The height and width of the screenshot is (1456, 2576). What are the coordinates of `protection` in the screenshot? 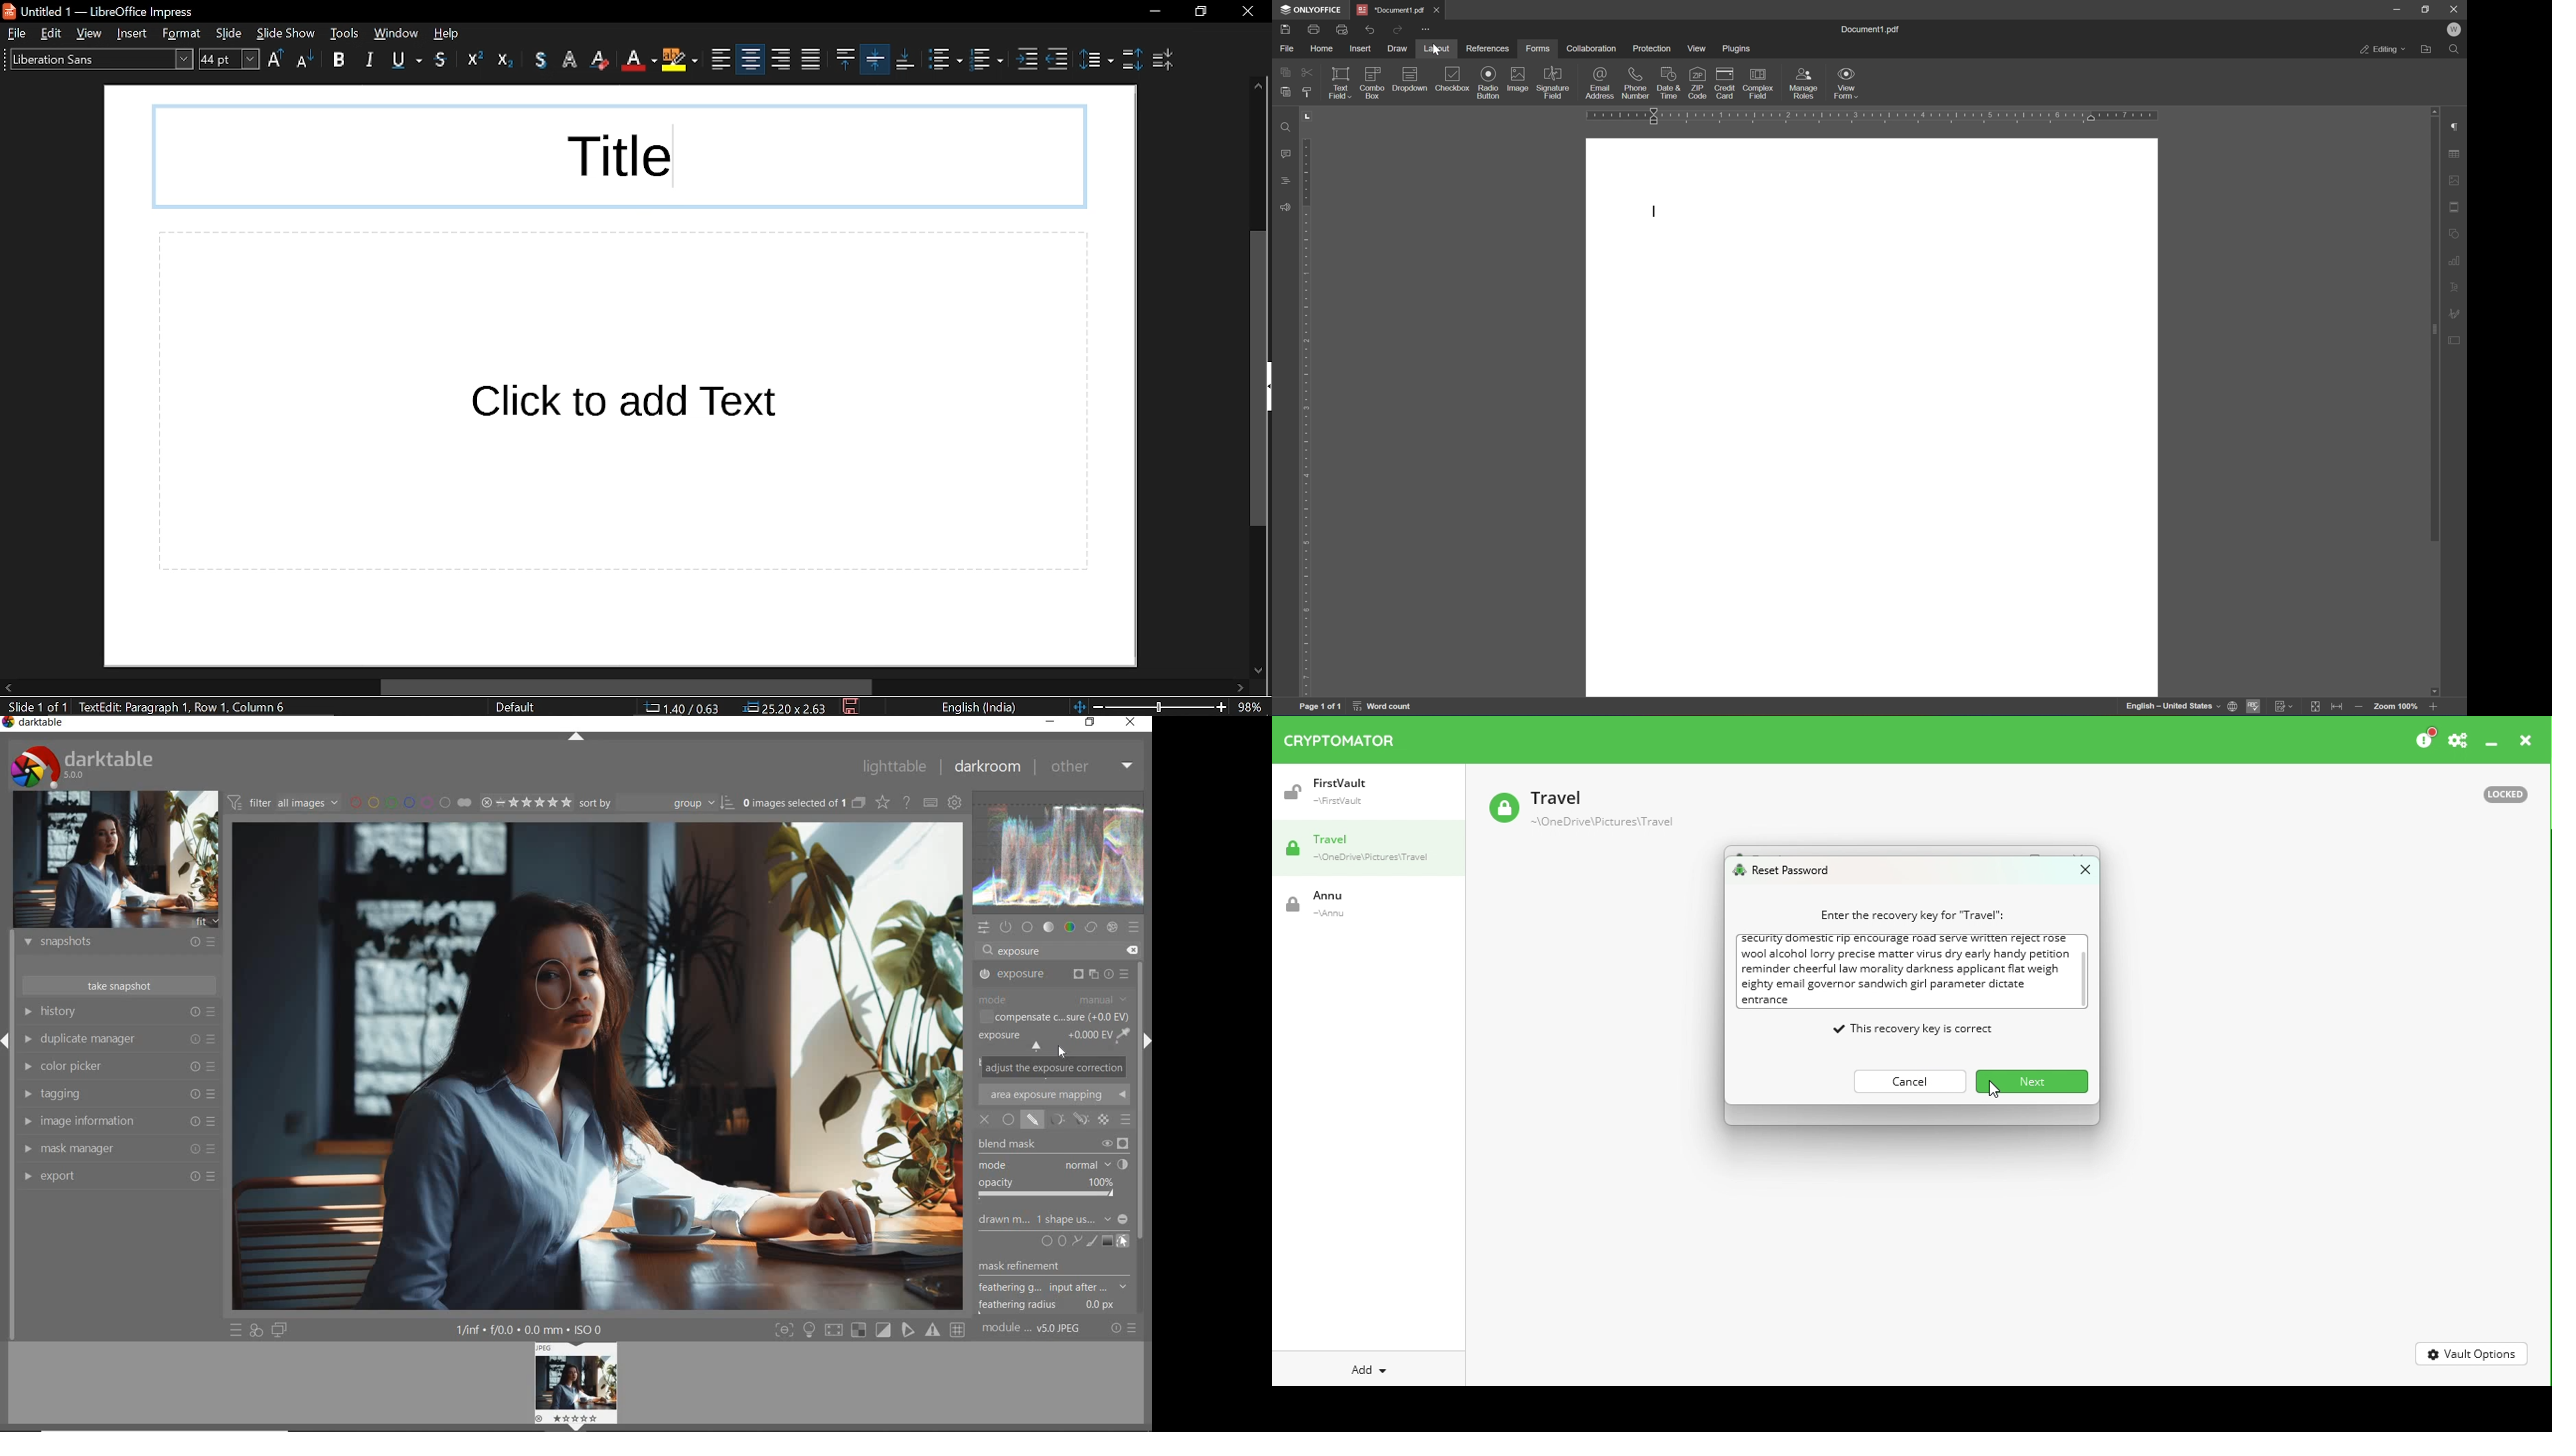 It's located at (1651, 47).